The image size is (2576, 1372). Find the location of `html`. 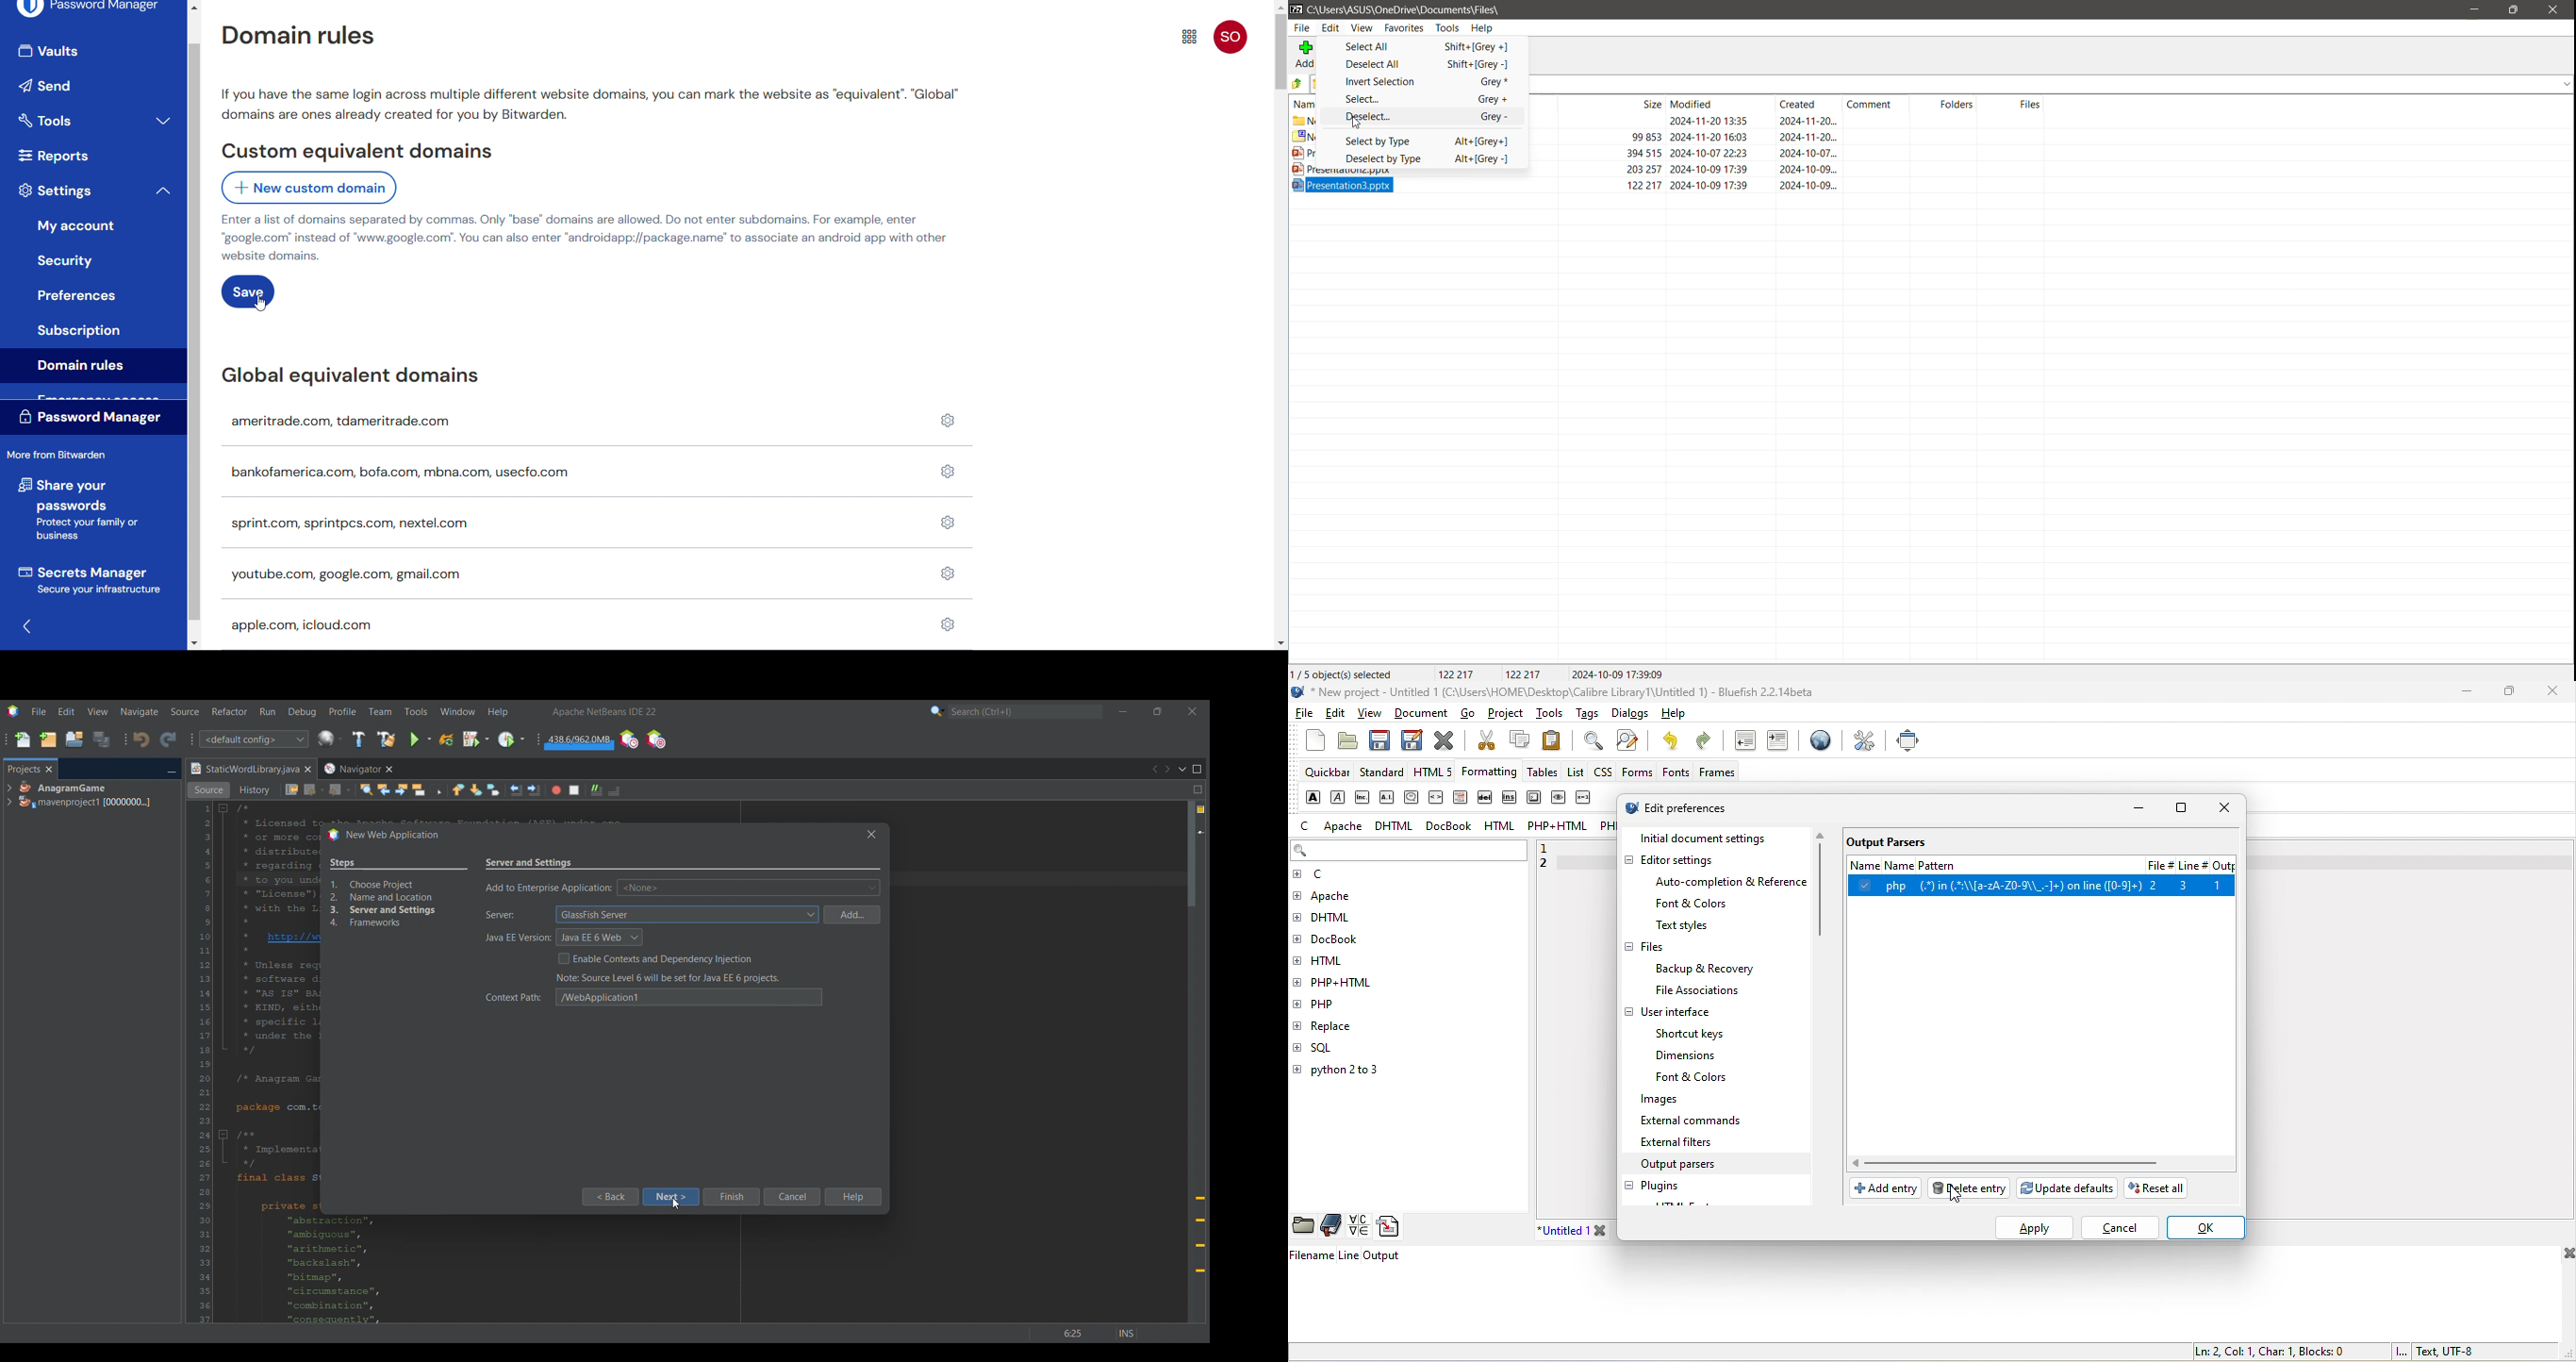

html is located at coordinates (1336, 958).